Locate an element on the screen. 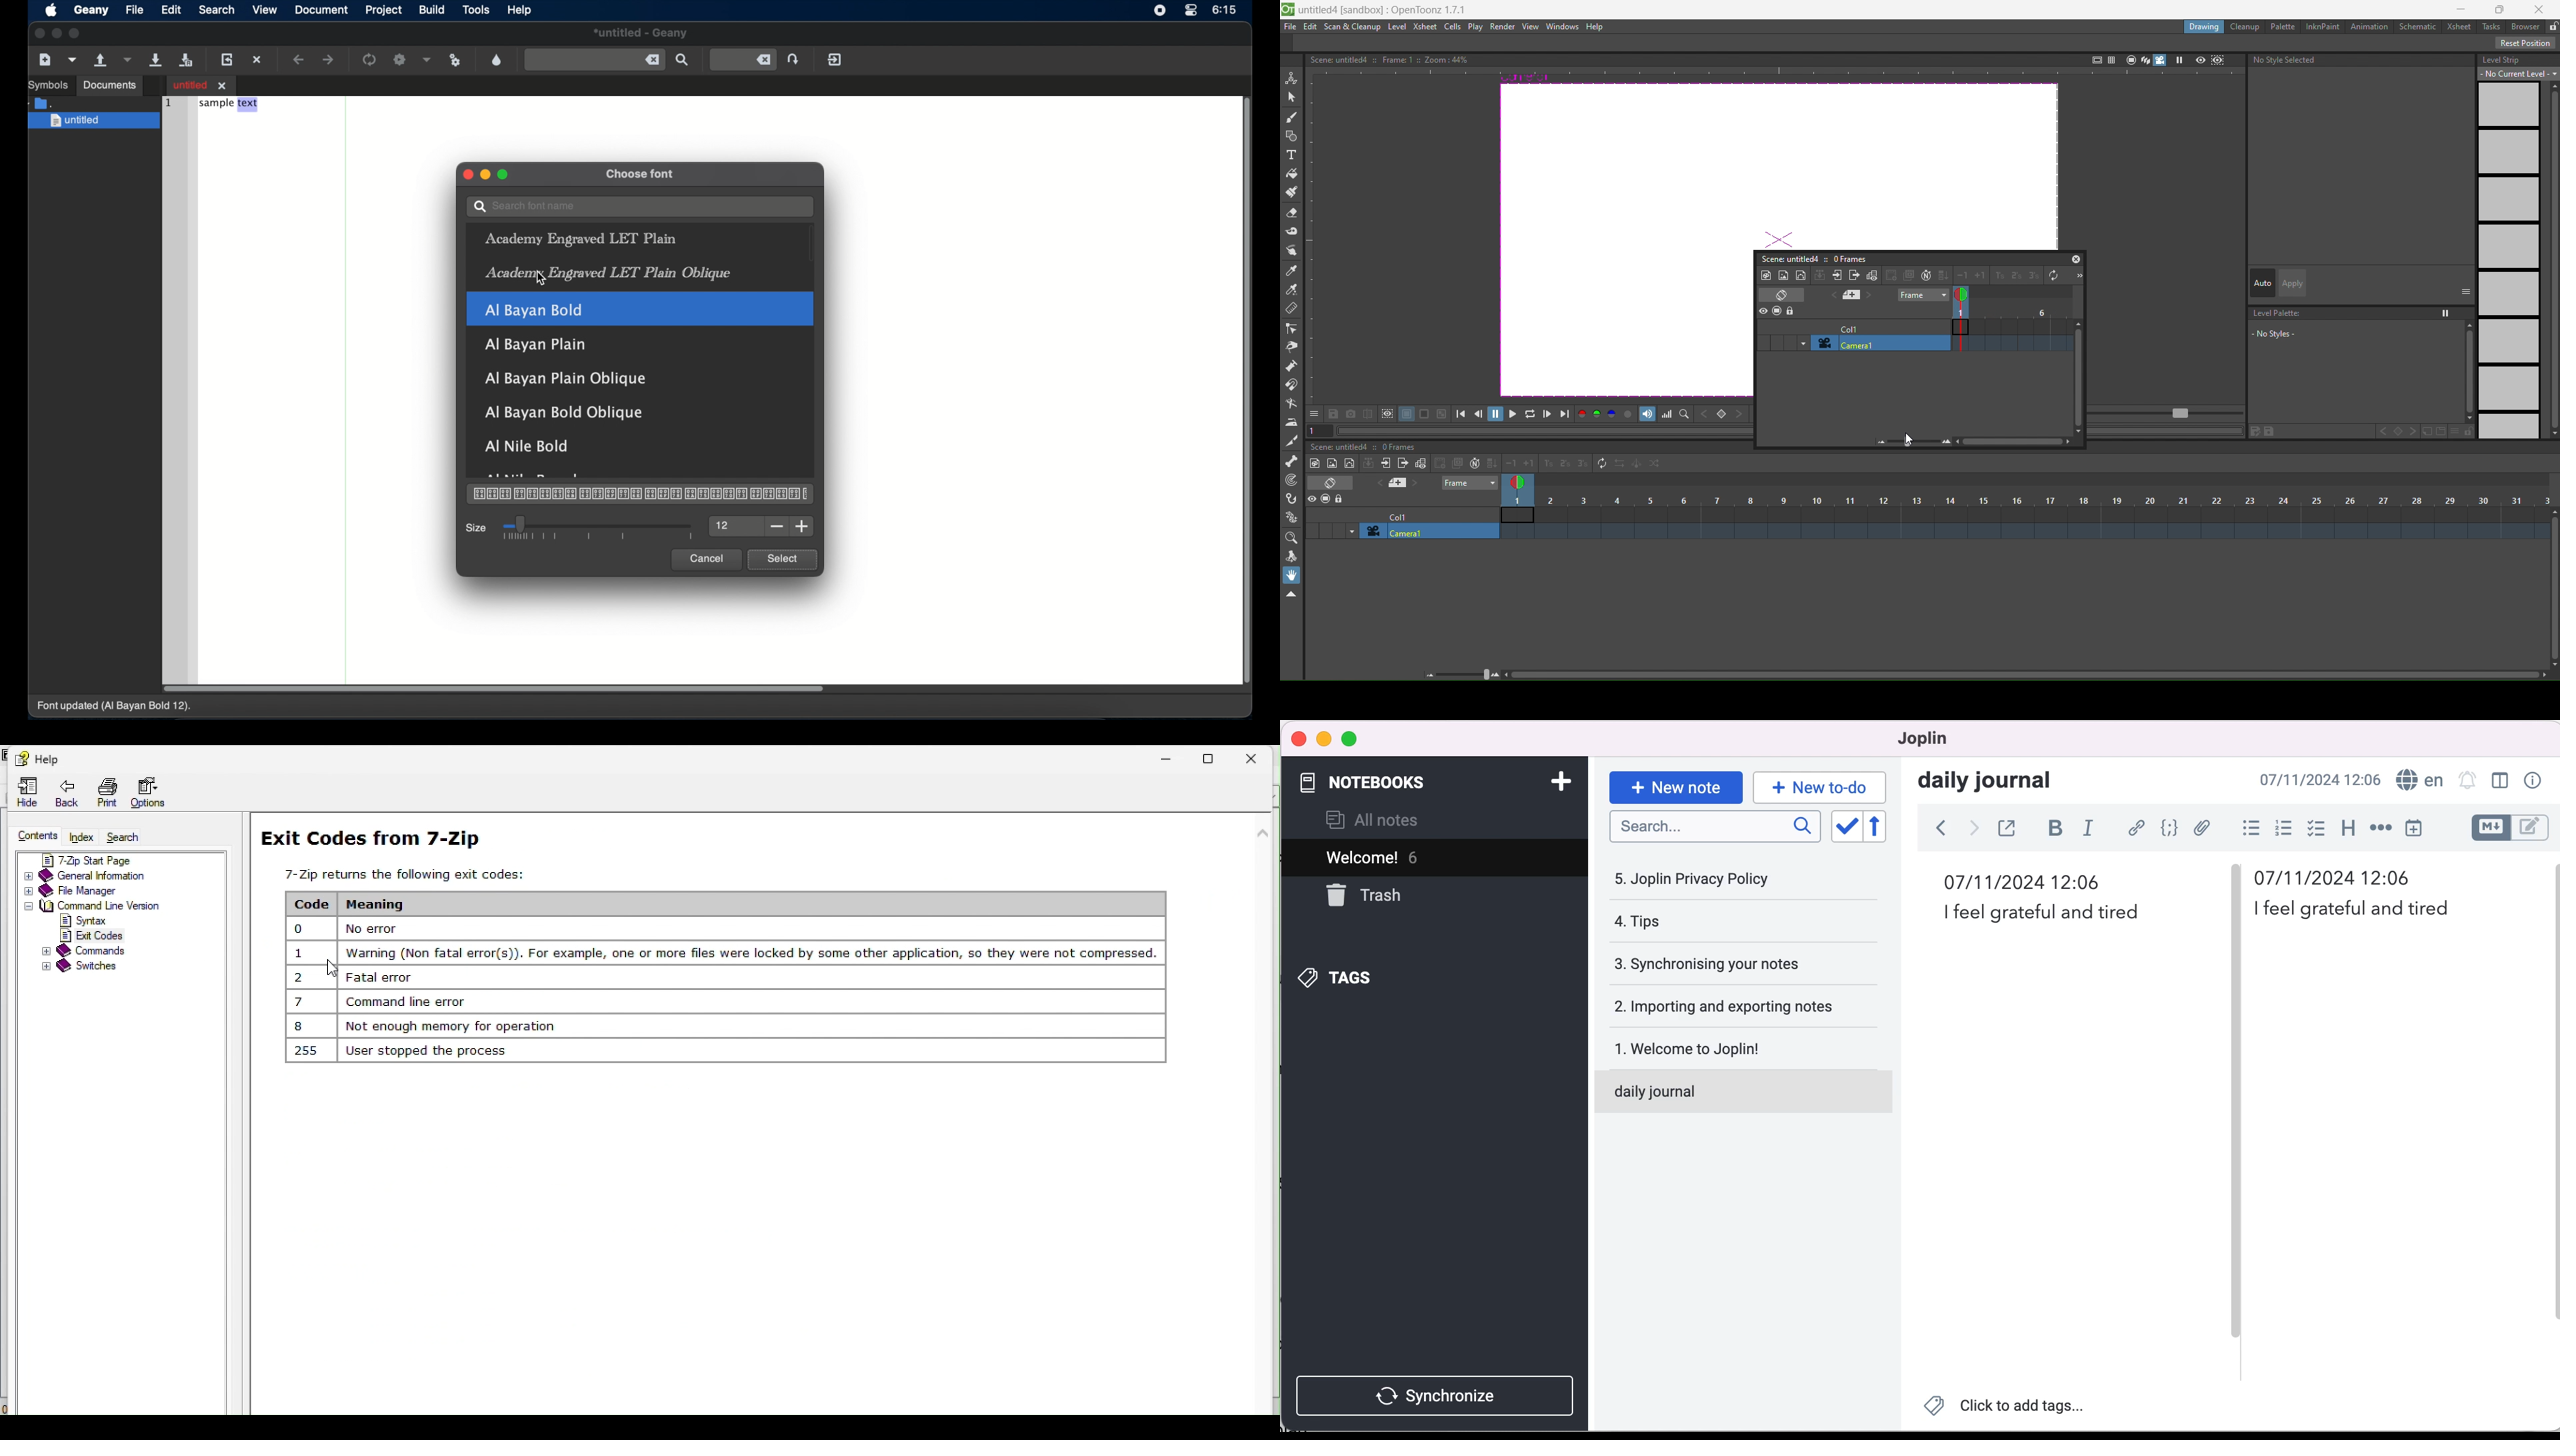  toggle editor layout is located at coordinates (2499, 781).